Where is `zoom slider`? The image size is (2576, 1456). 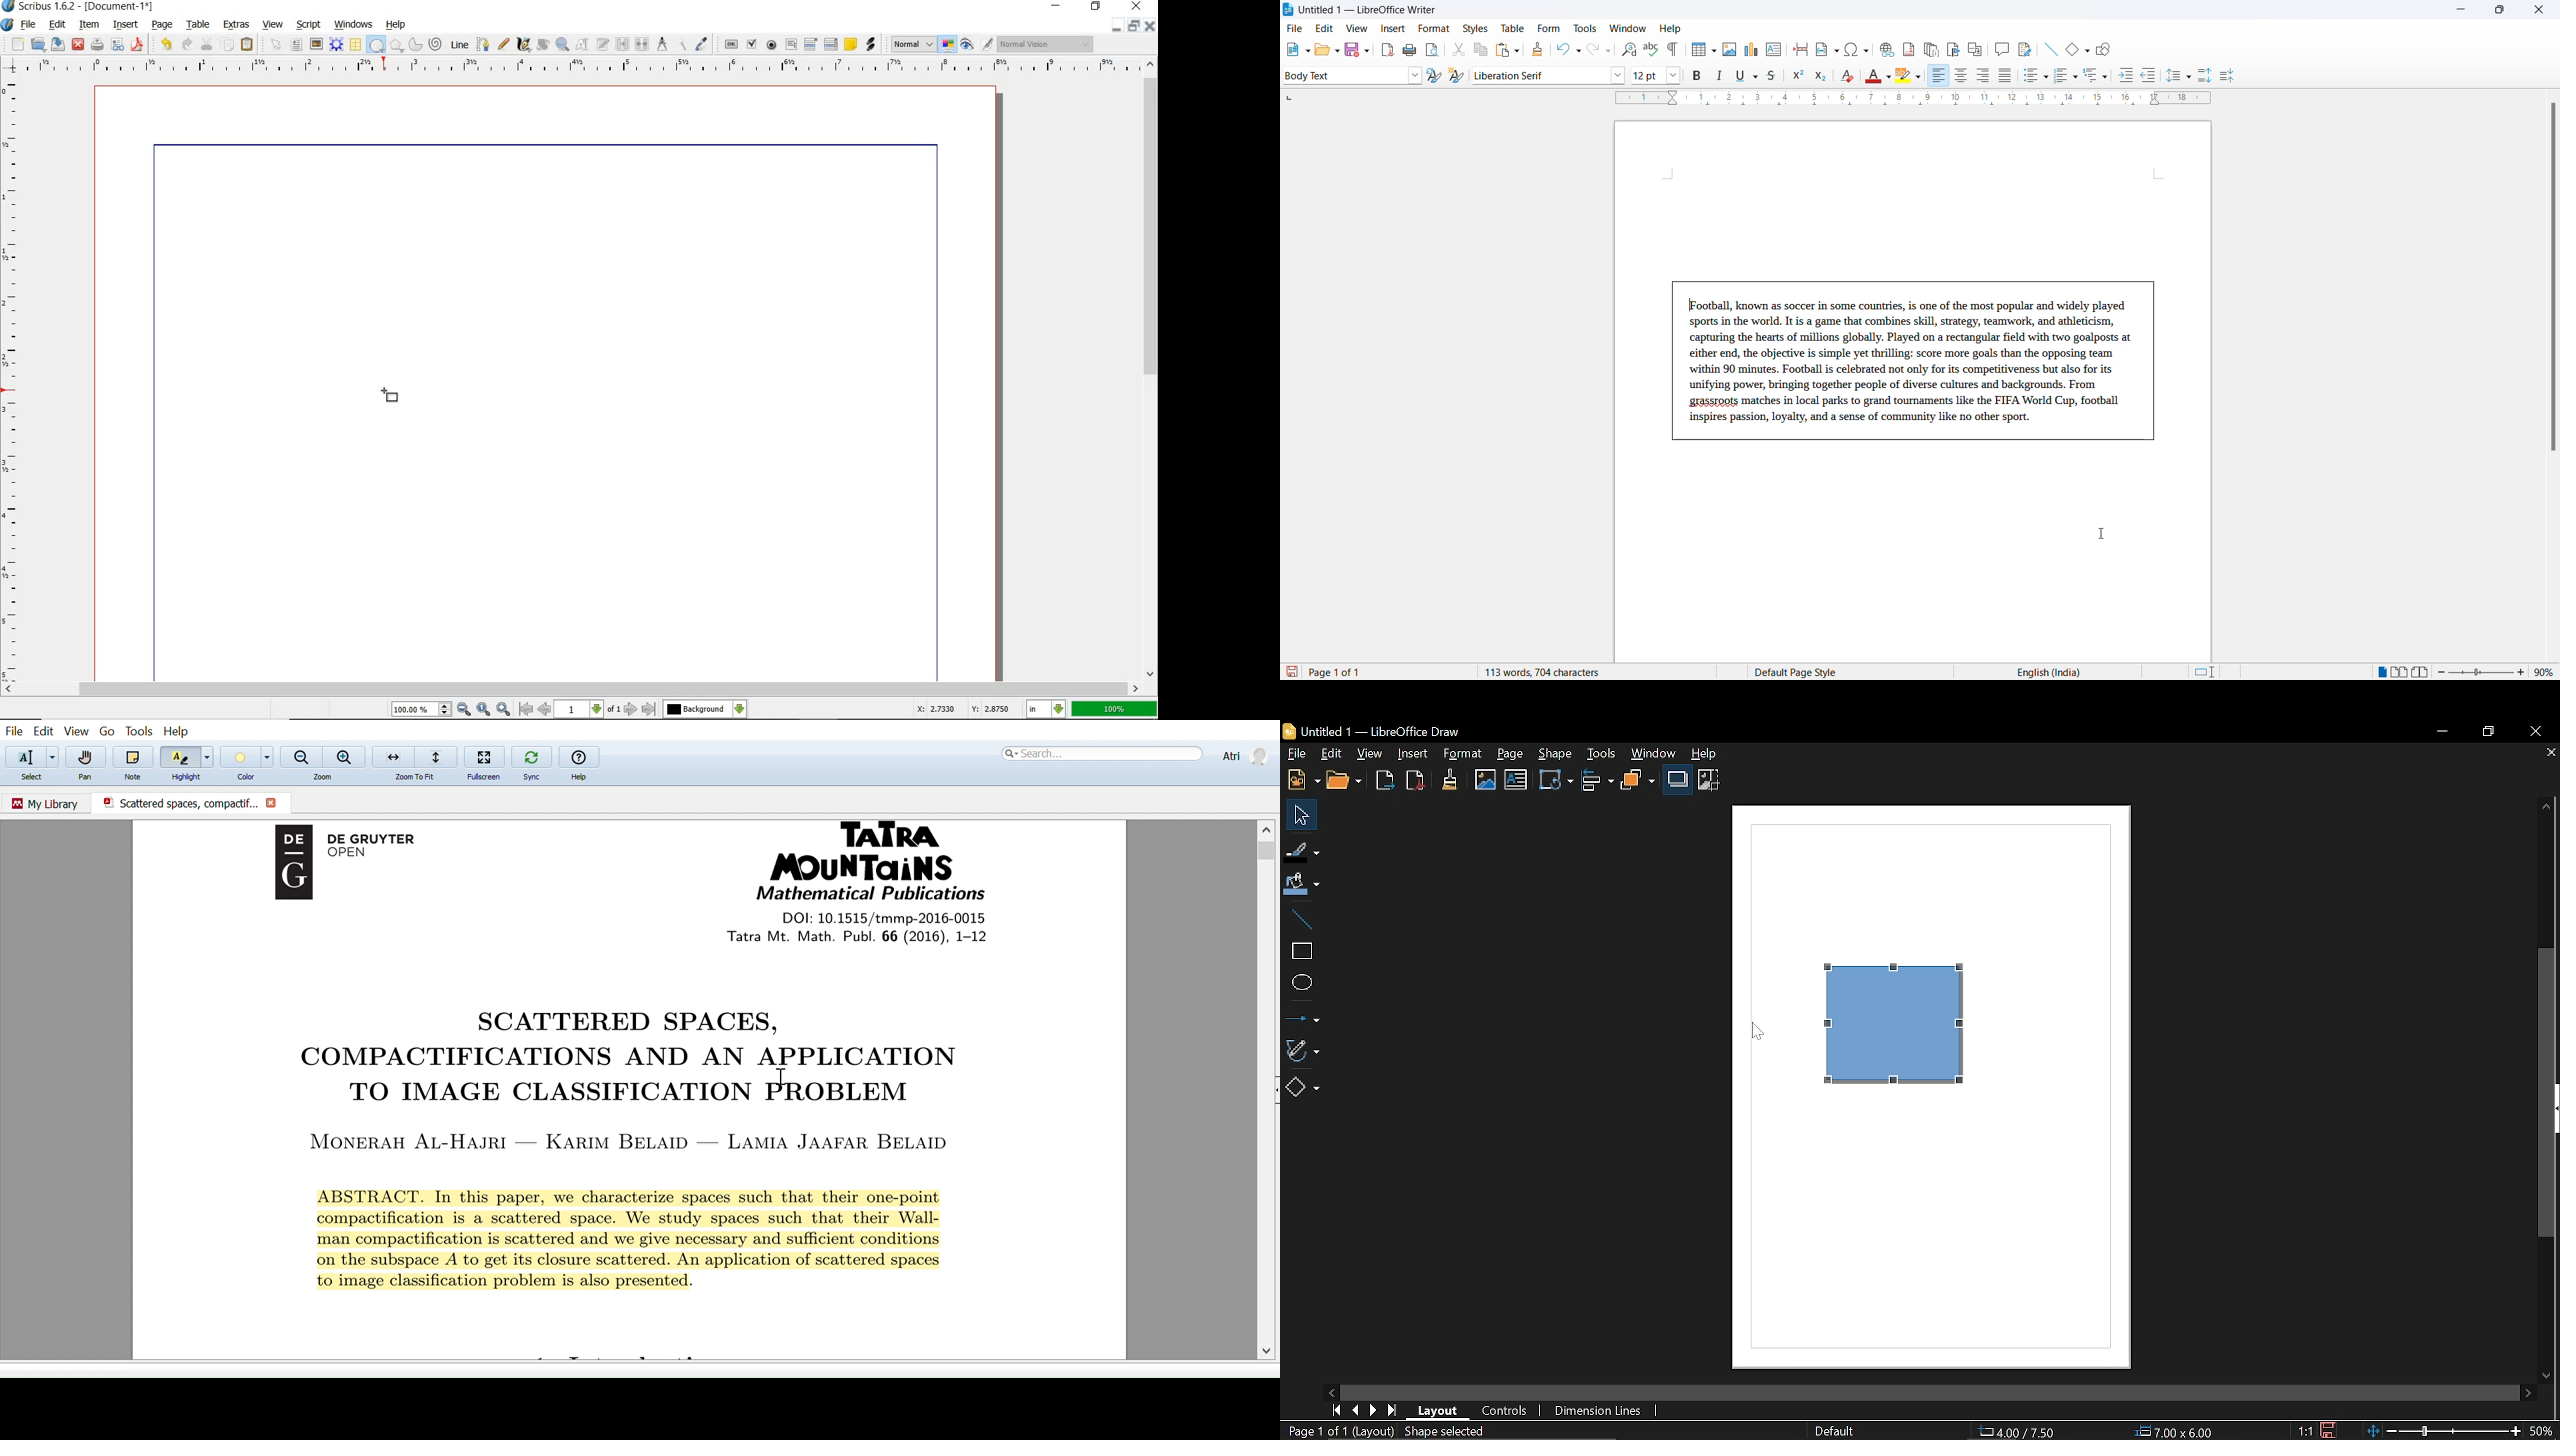
zoom slider is located at coordinates (2483, 672).